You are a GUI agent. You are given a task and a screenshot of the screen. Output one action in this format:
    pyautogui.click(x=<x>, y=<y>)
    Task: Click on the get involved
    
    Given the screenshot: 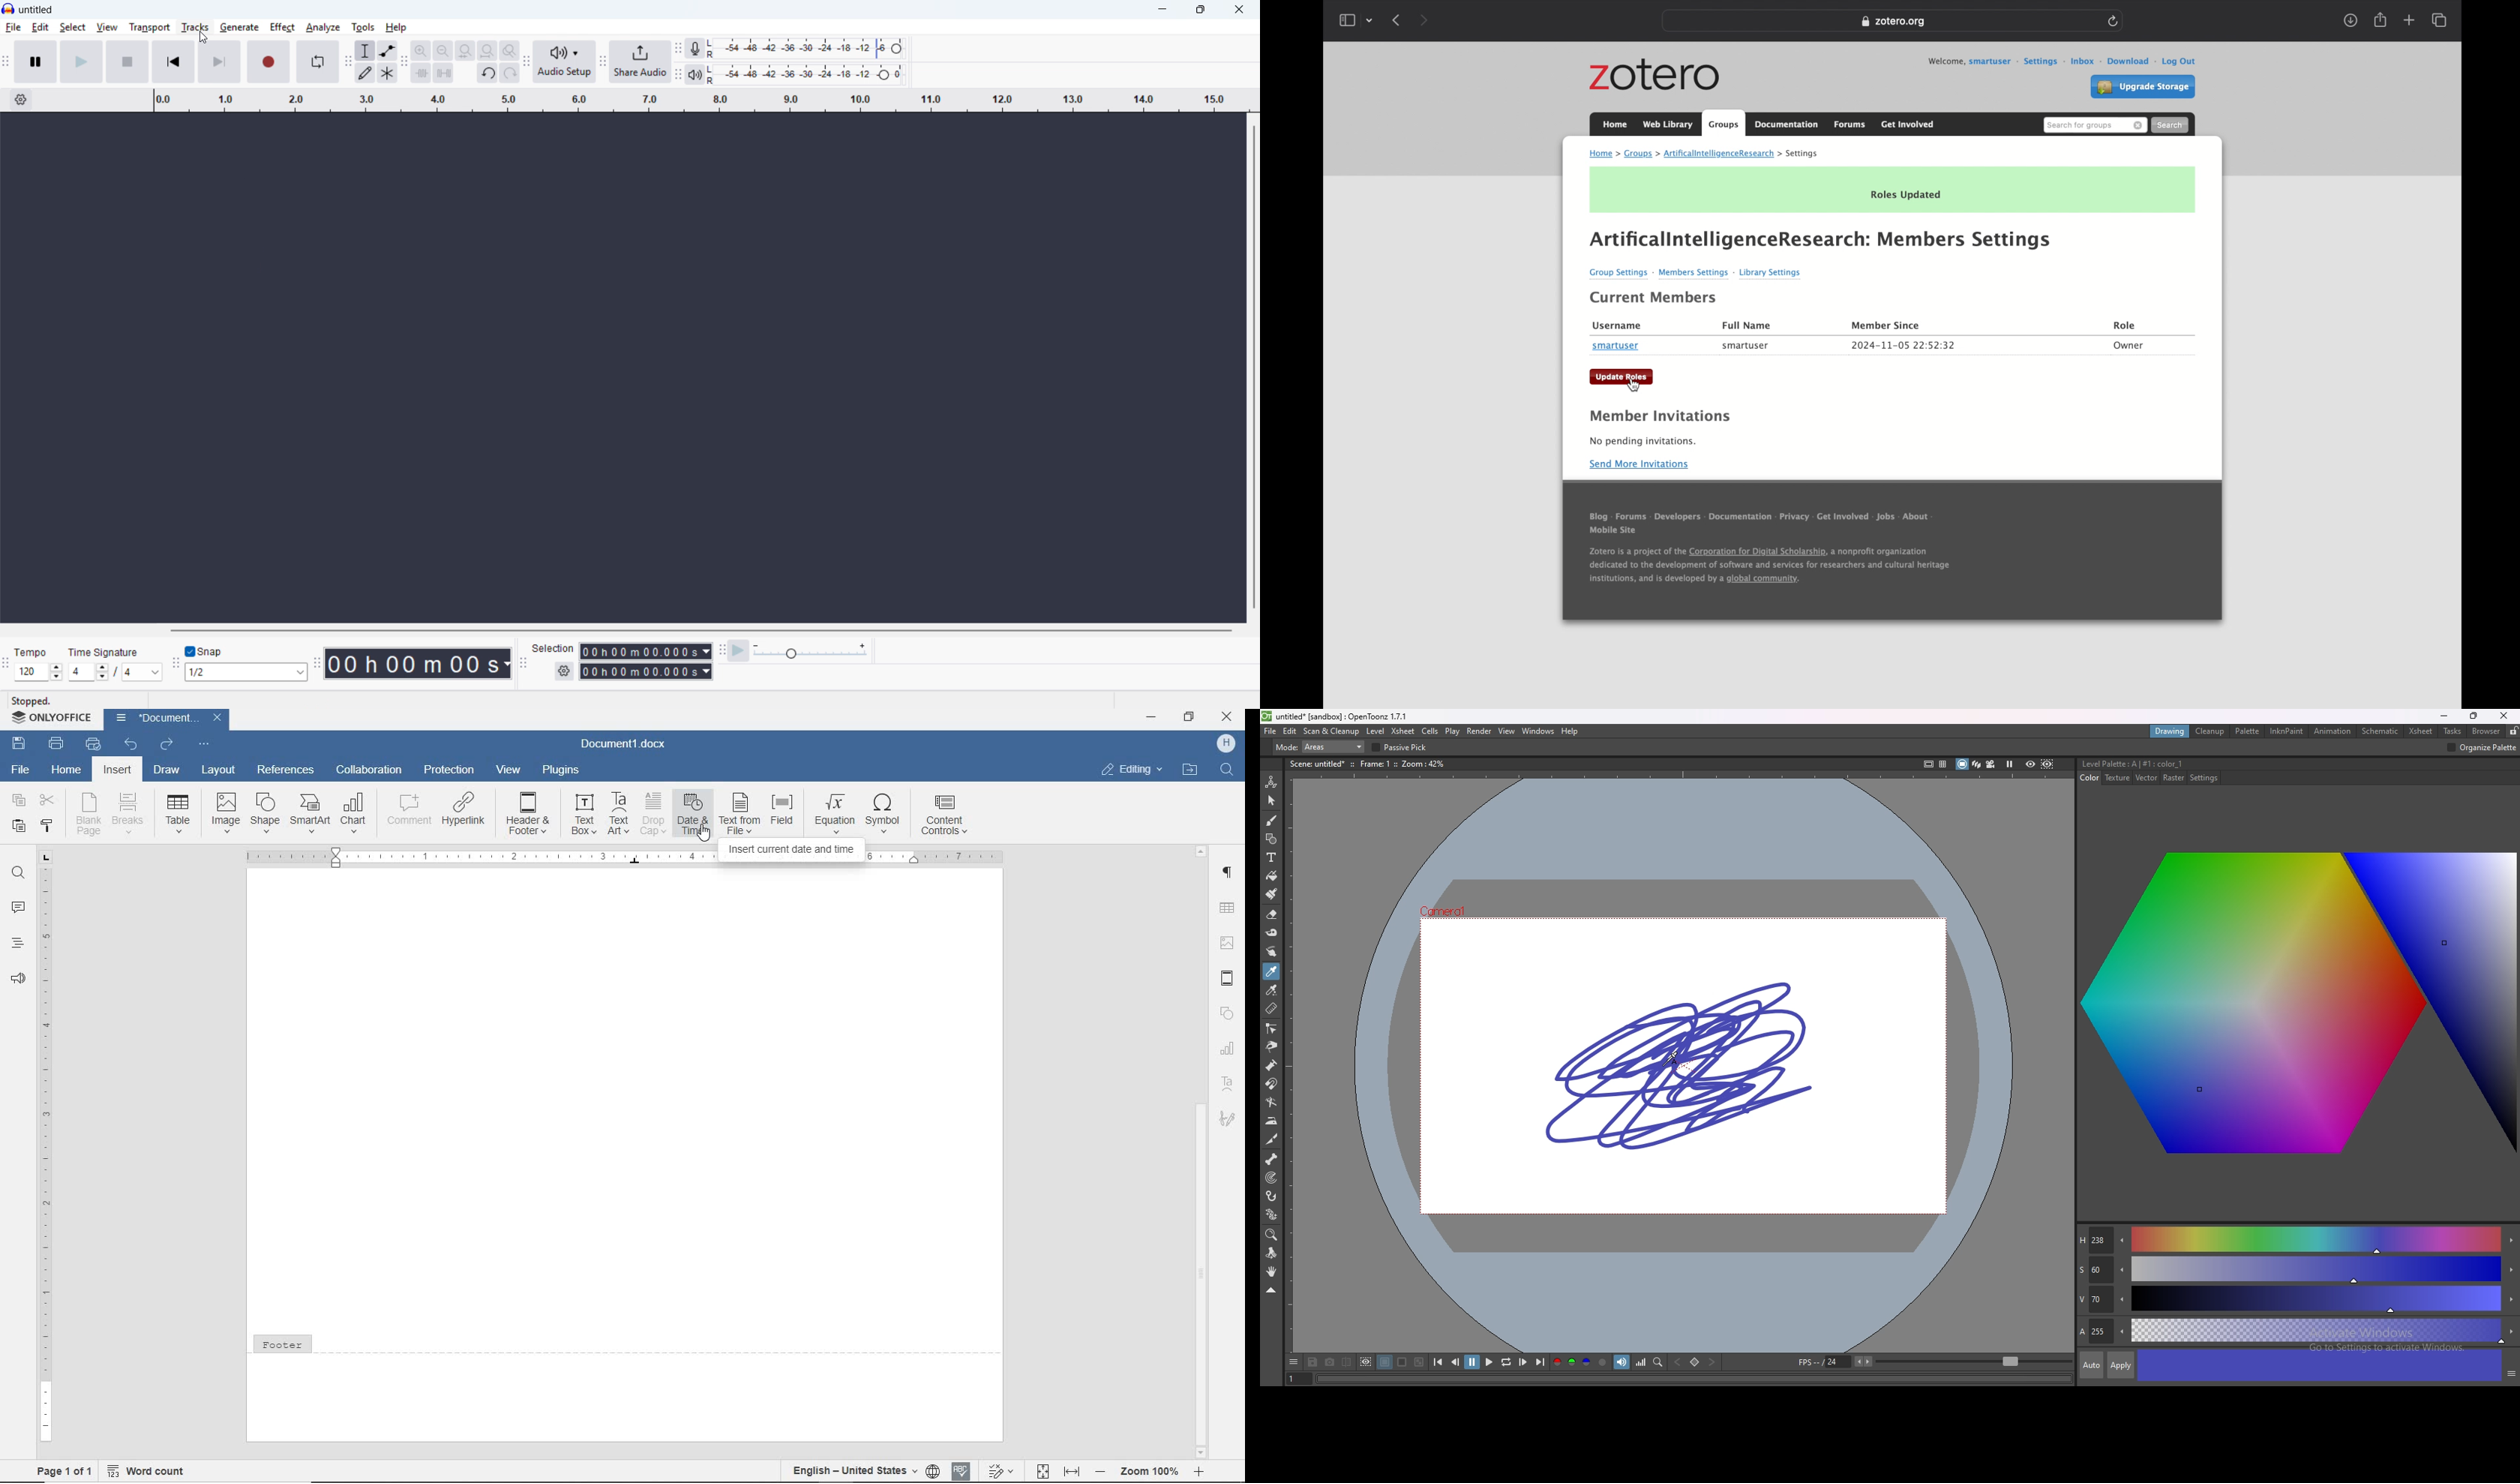 What is the action you would take?
    pyautogui.click(x=1843, y=519)
    